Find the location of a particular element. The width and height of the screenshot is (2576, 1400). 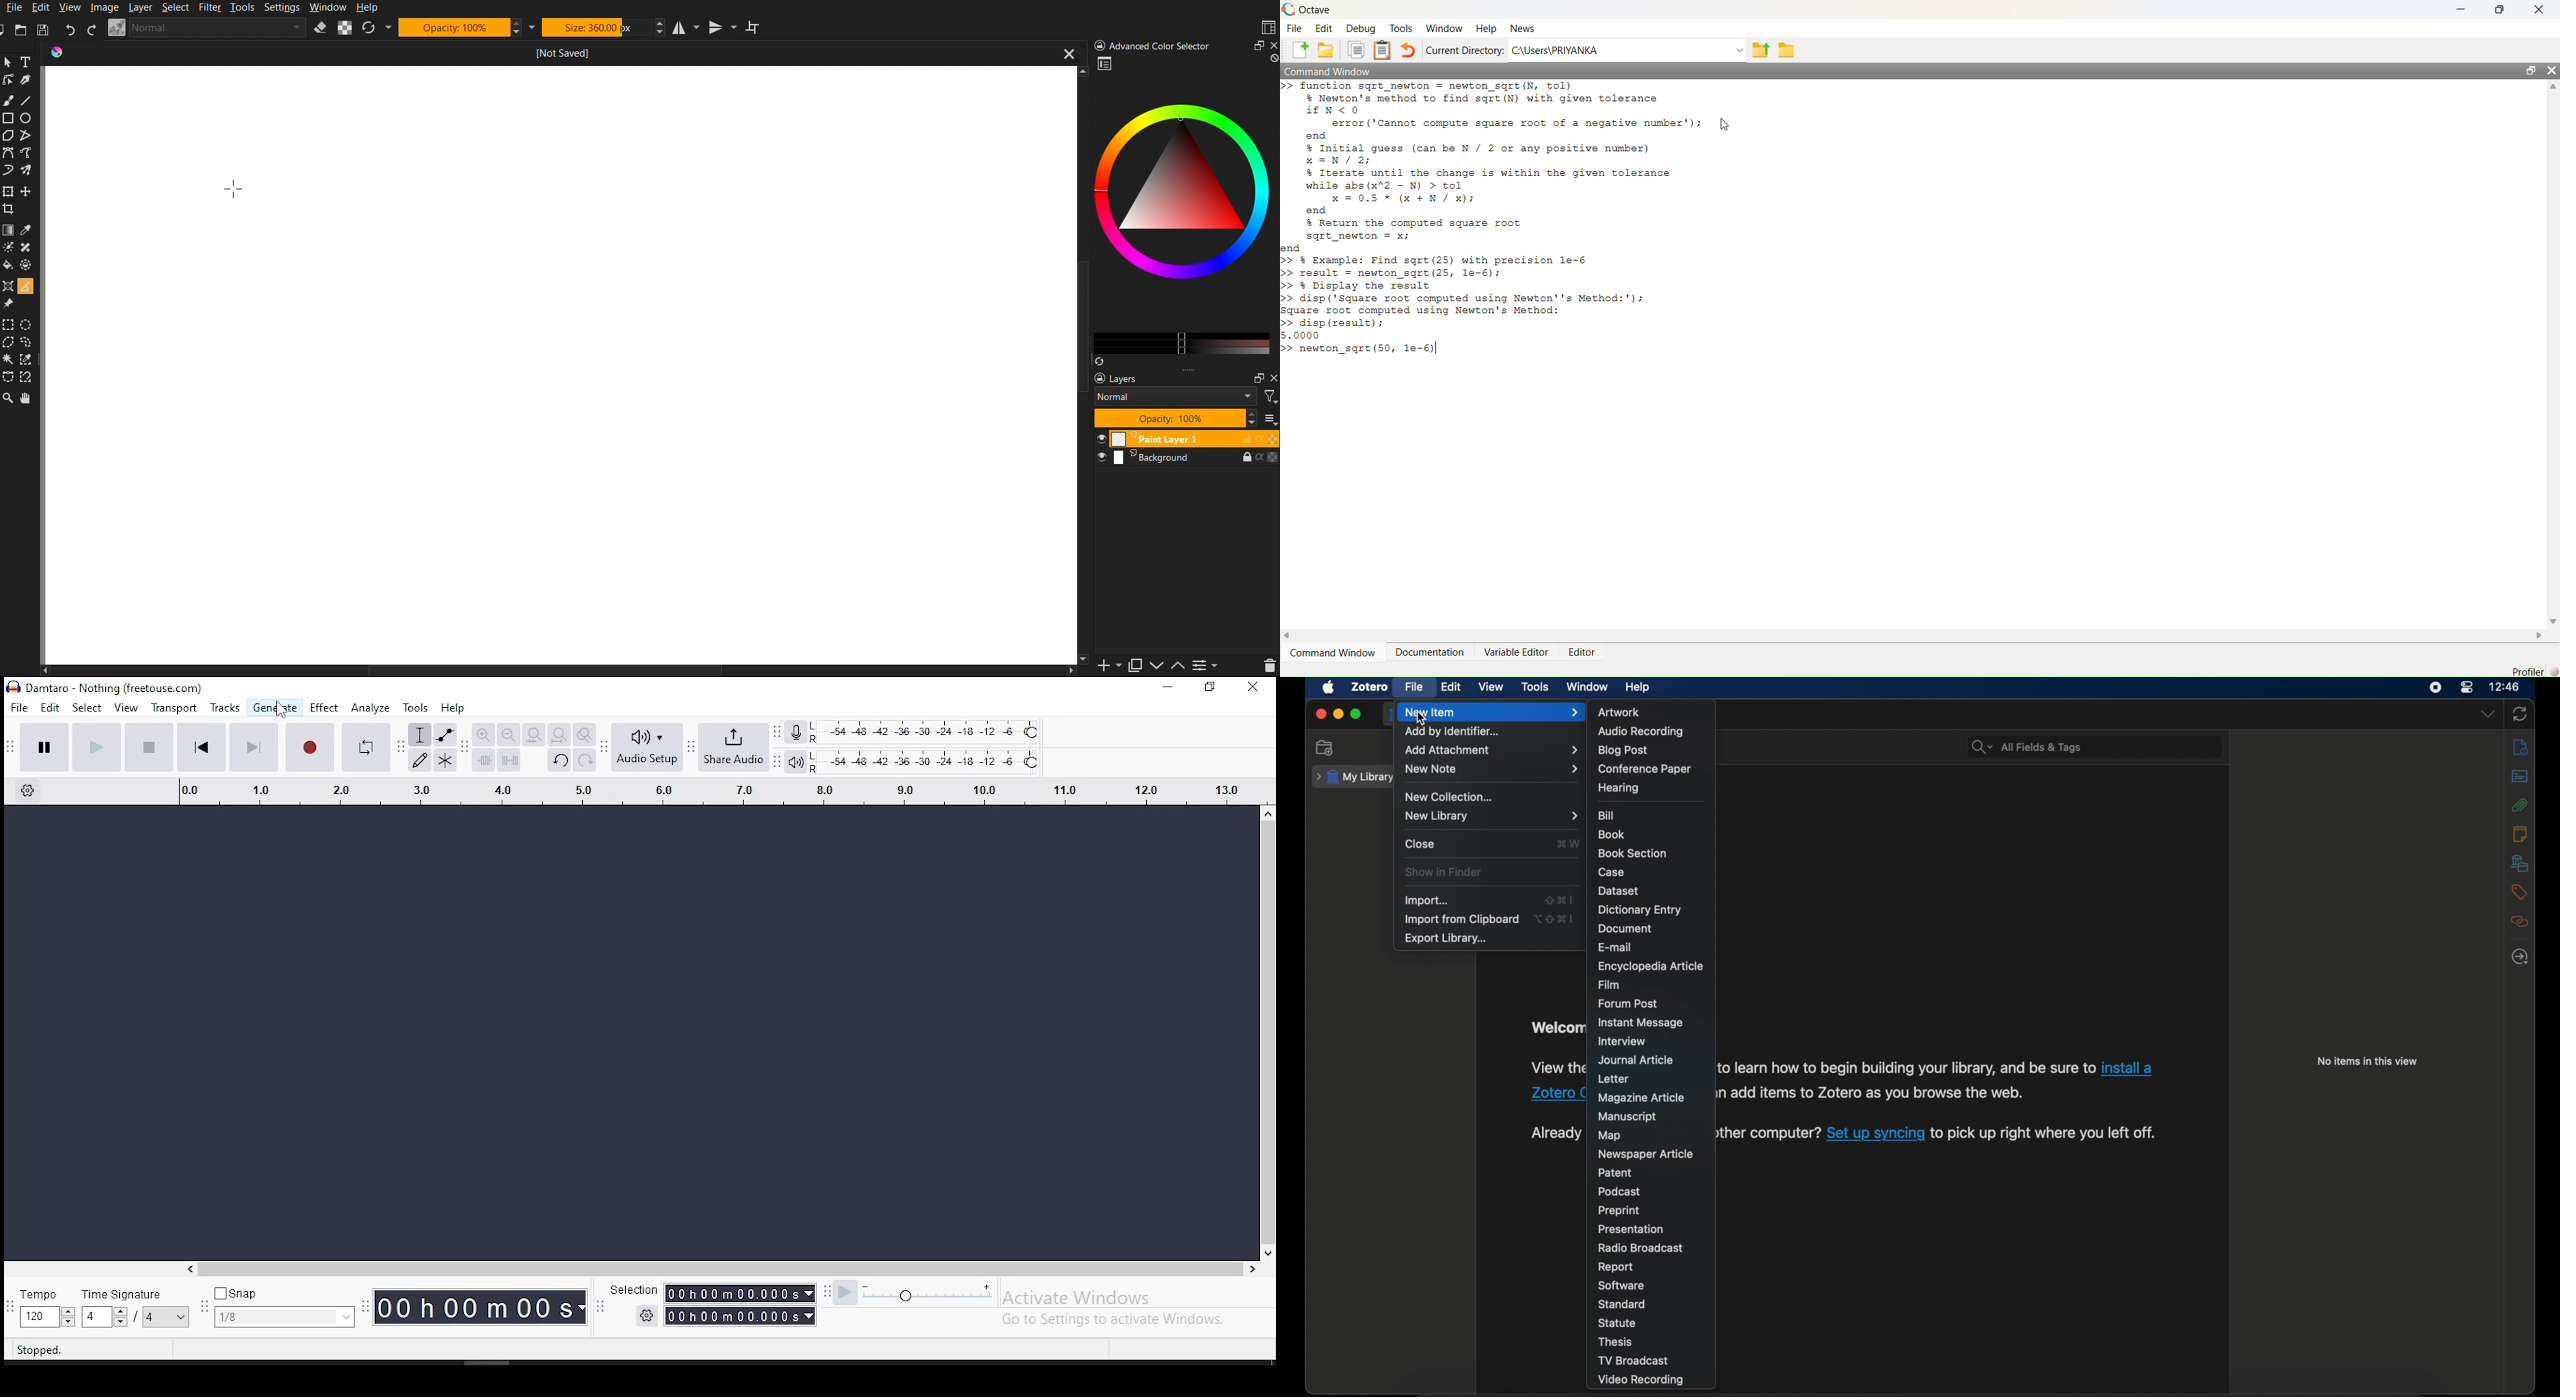

software is located at coordinates (1620, 1286).